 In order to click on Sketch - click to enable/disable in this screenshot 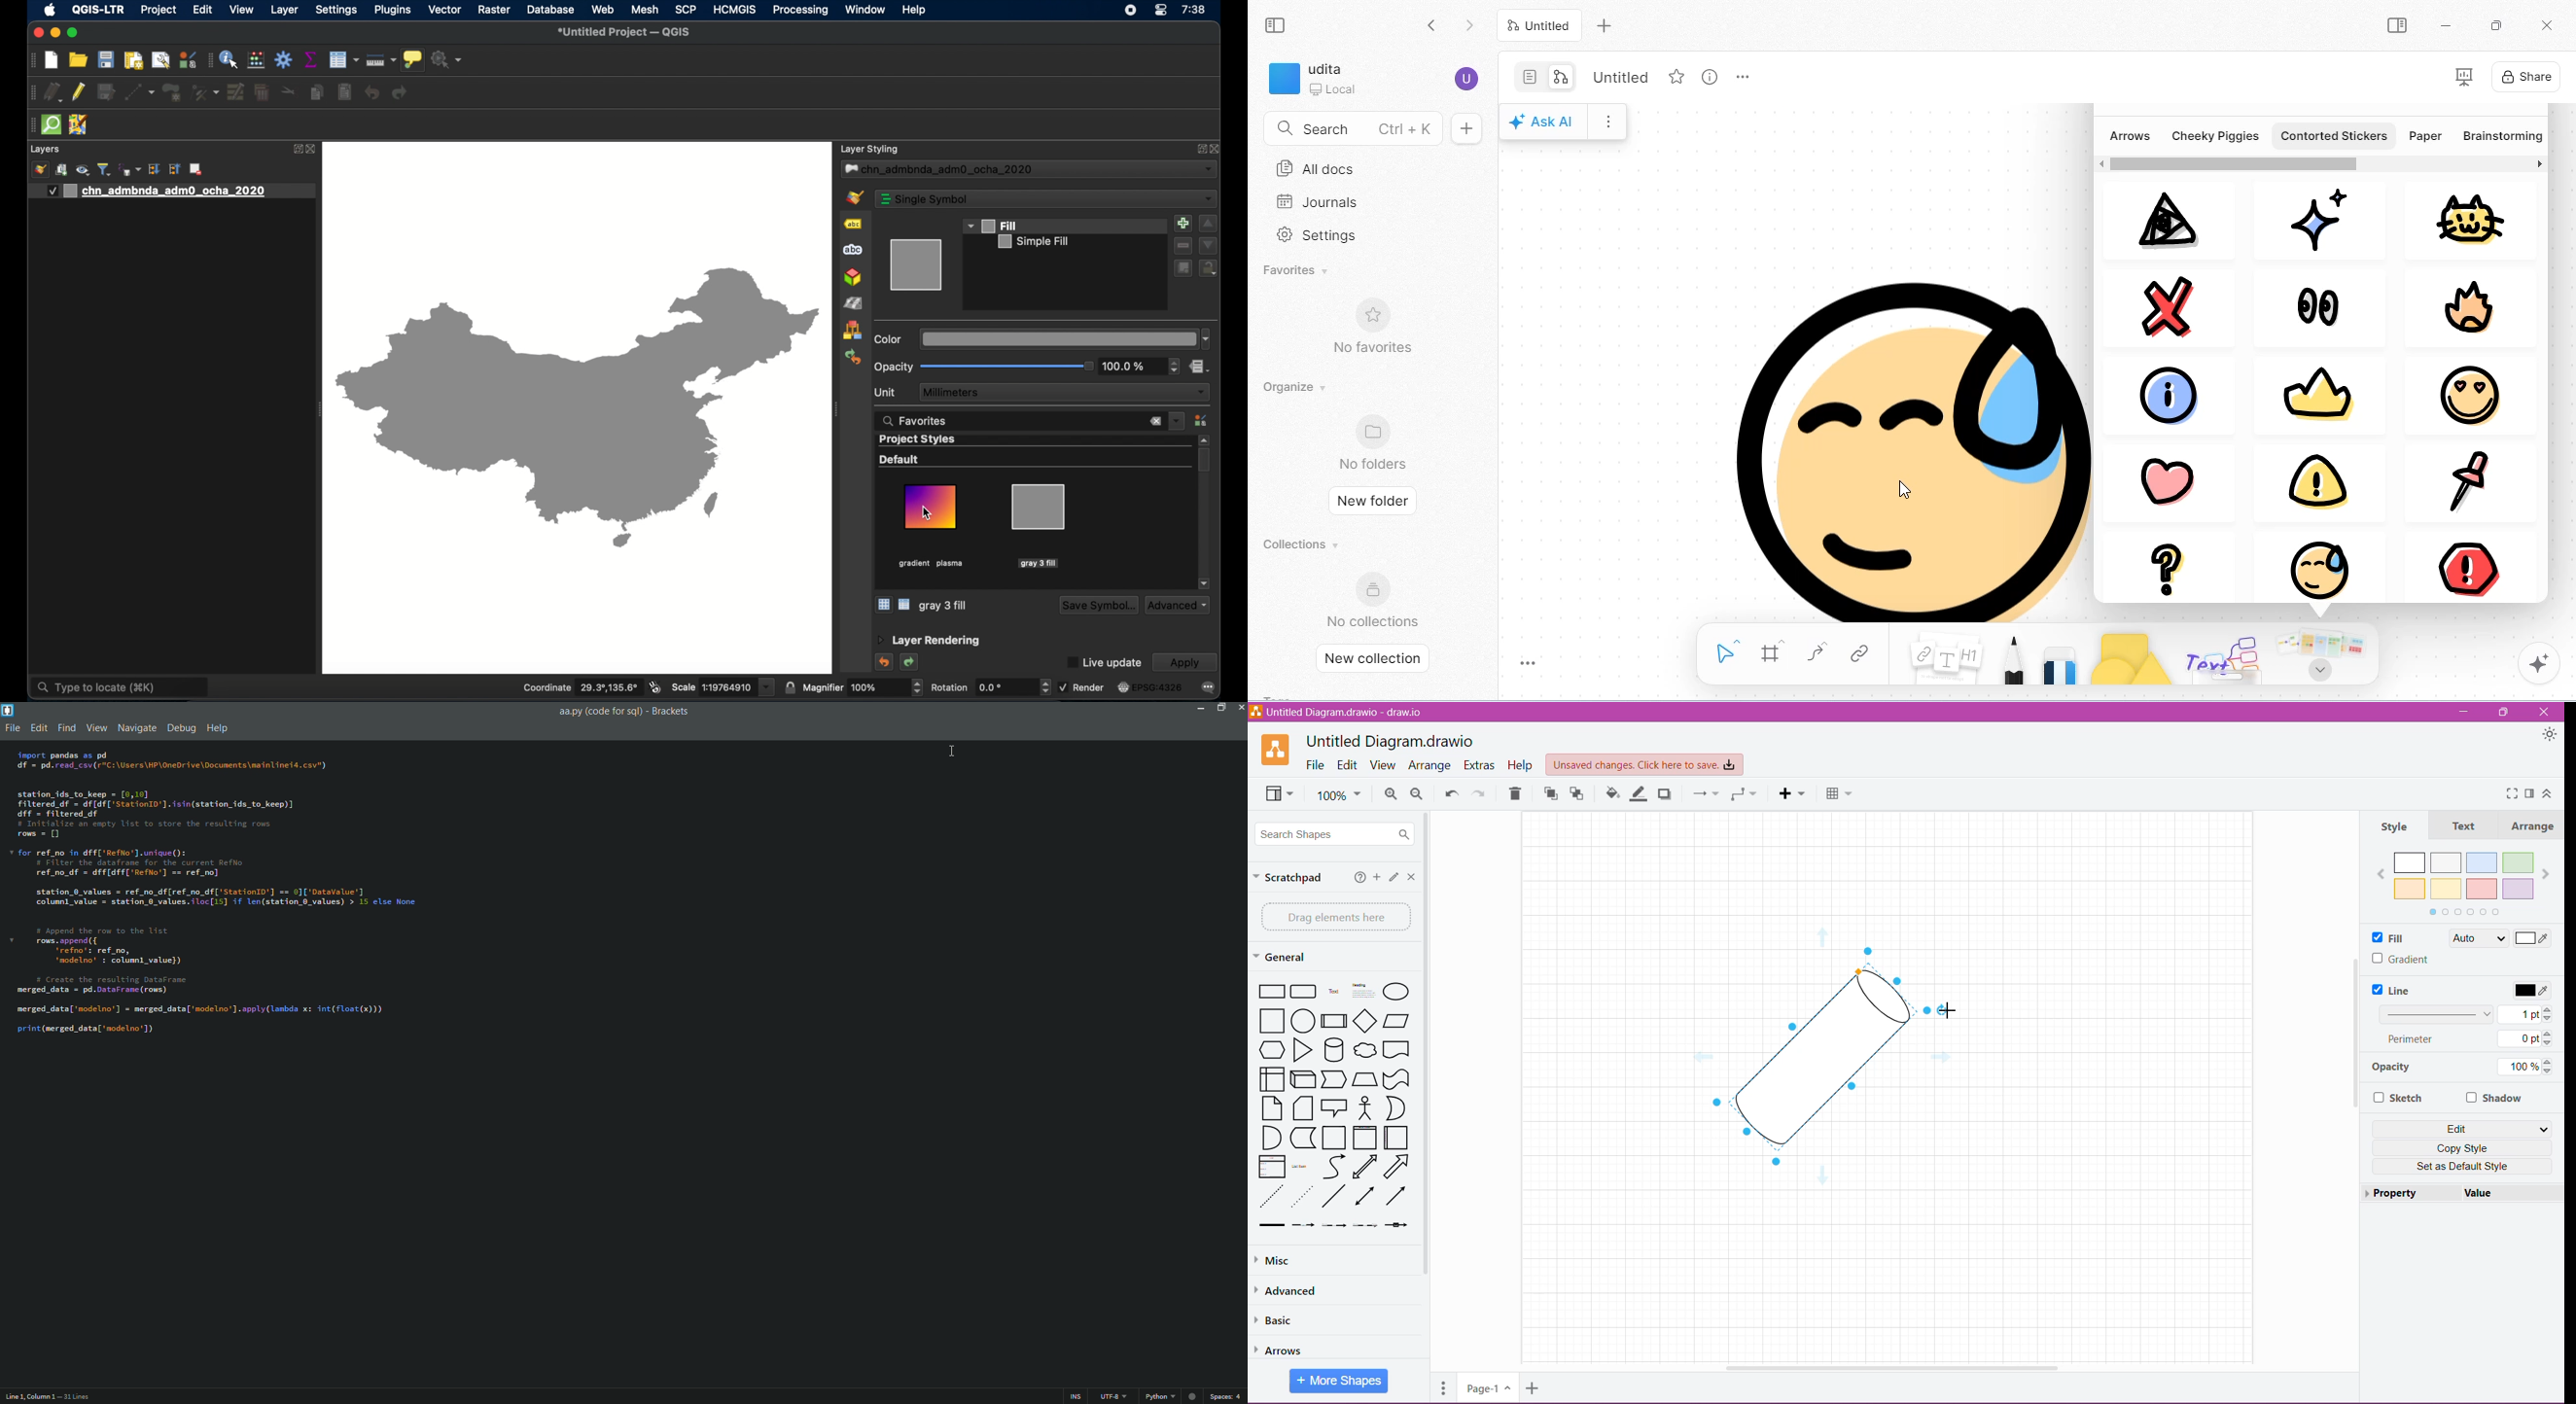, I will do `click(2401, 1098)`.